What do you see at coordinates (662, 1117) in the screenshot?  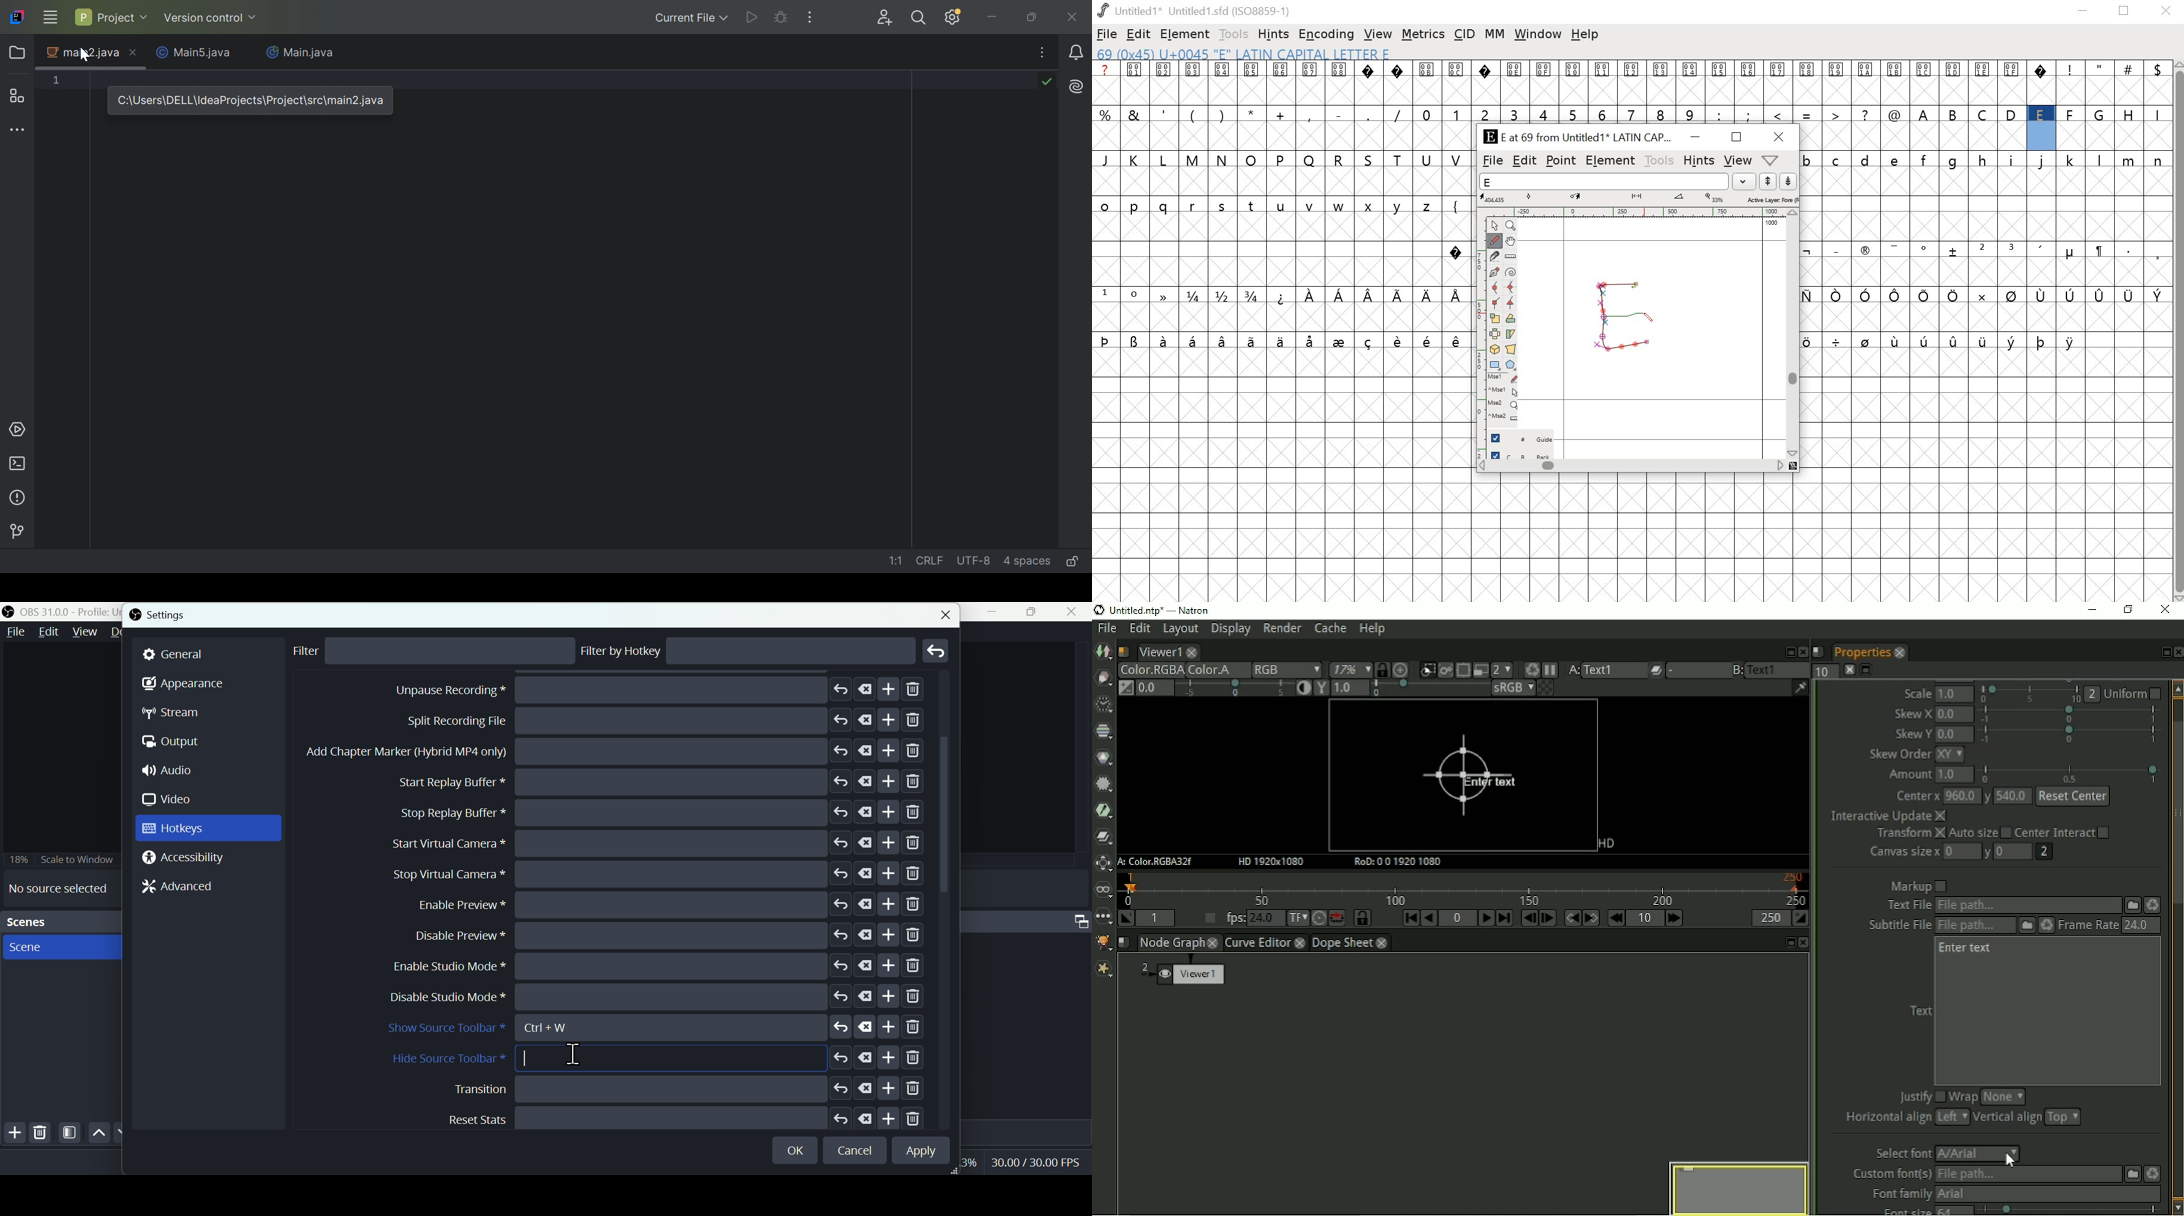 I see `Enable studio mode` at bounding box center [662, 1117].